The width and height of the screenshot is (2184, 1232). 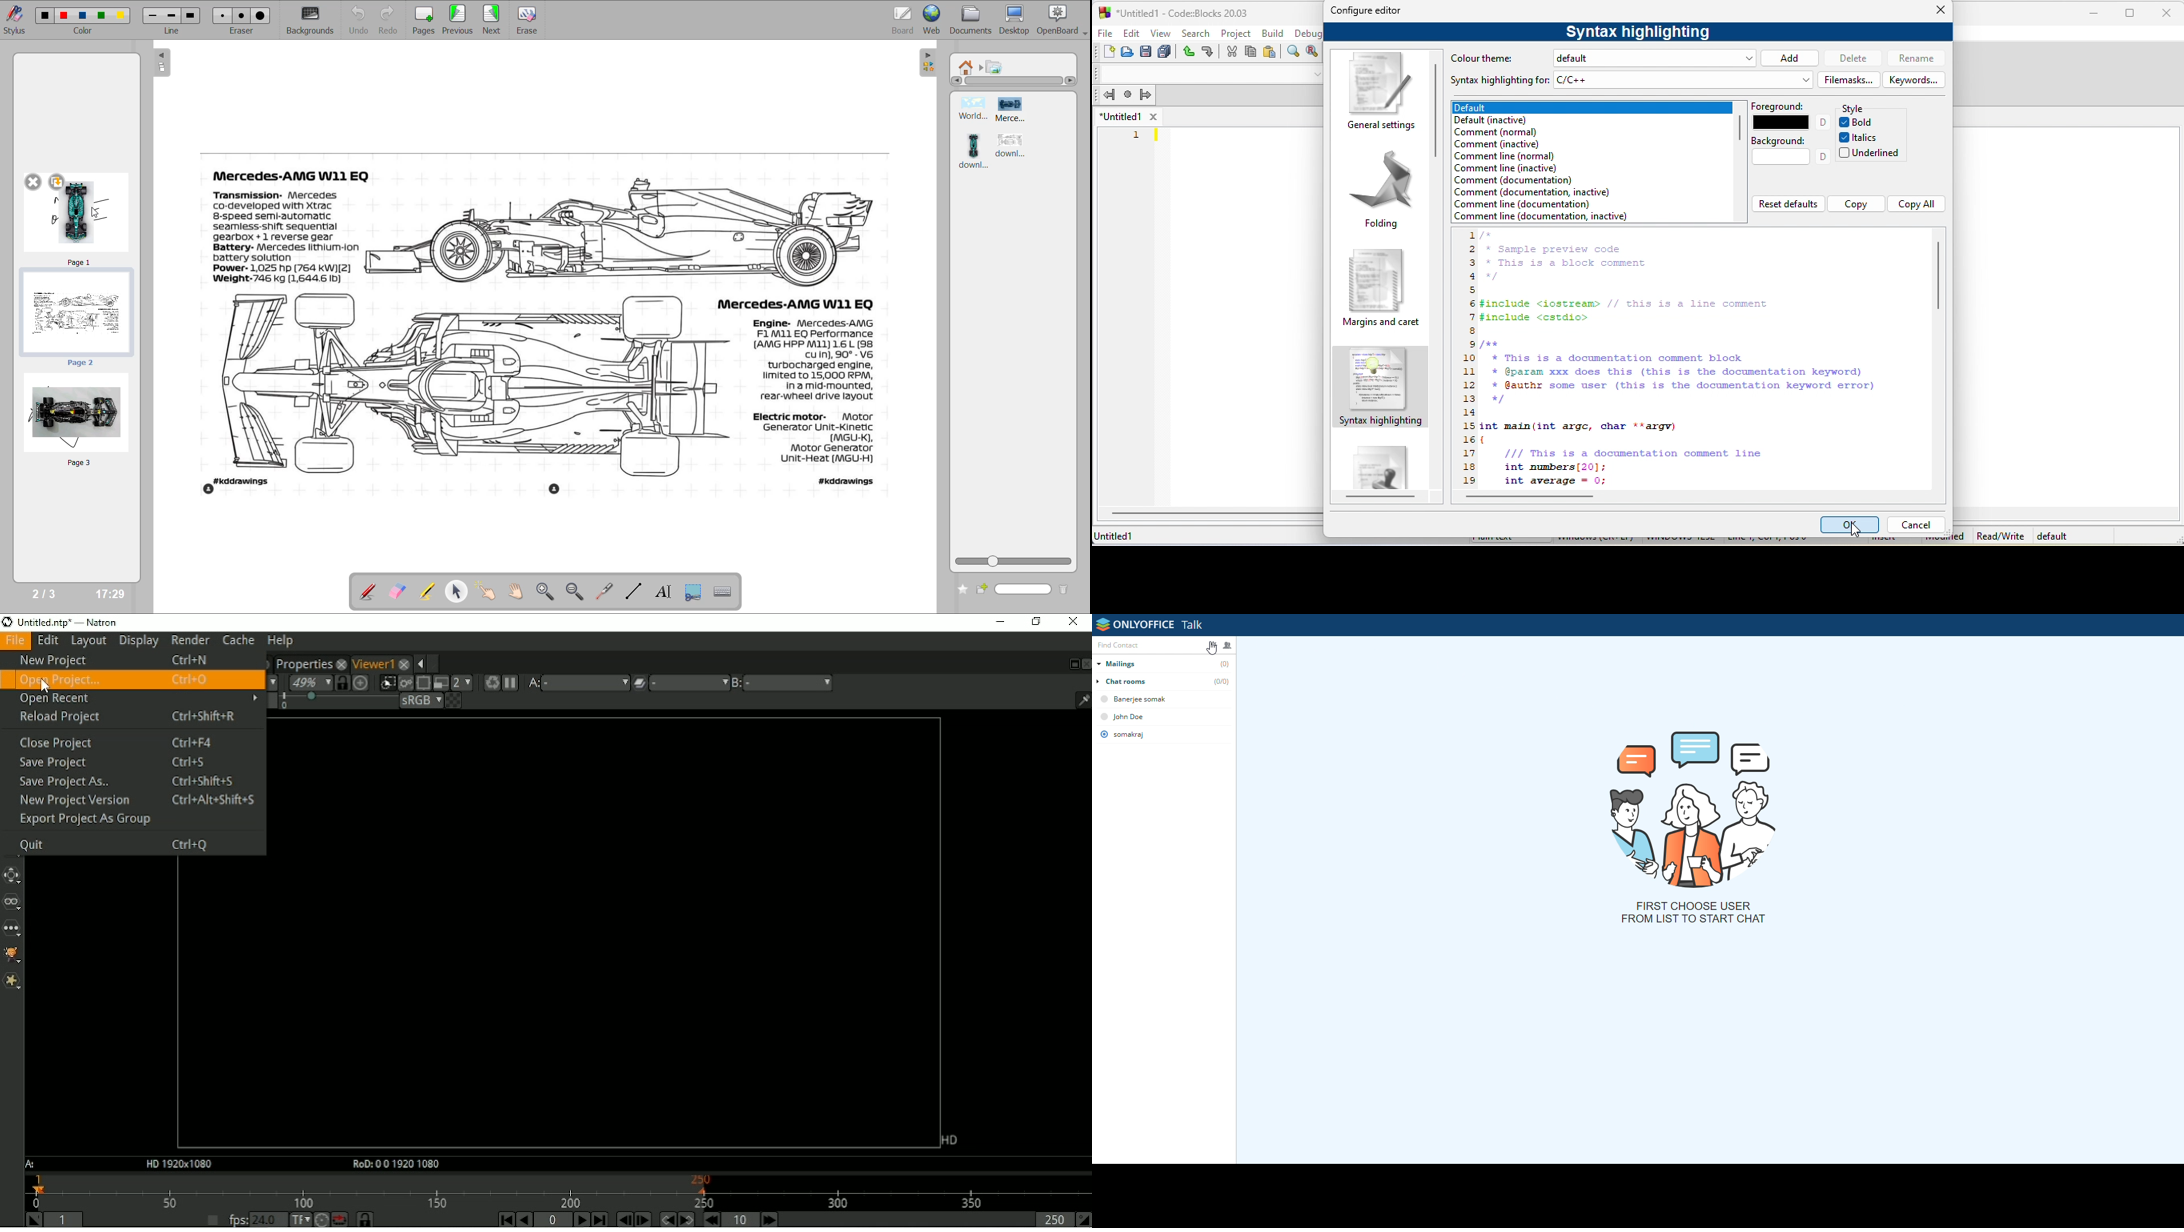 What do you see at coordinates (139, 641) in the screenshot?
I see `Display` at bounding box center [139, 641].